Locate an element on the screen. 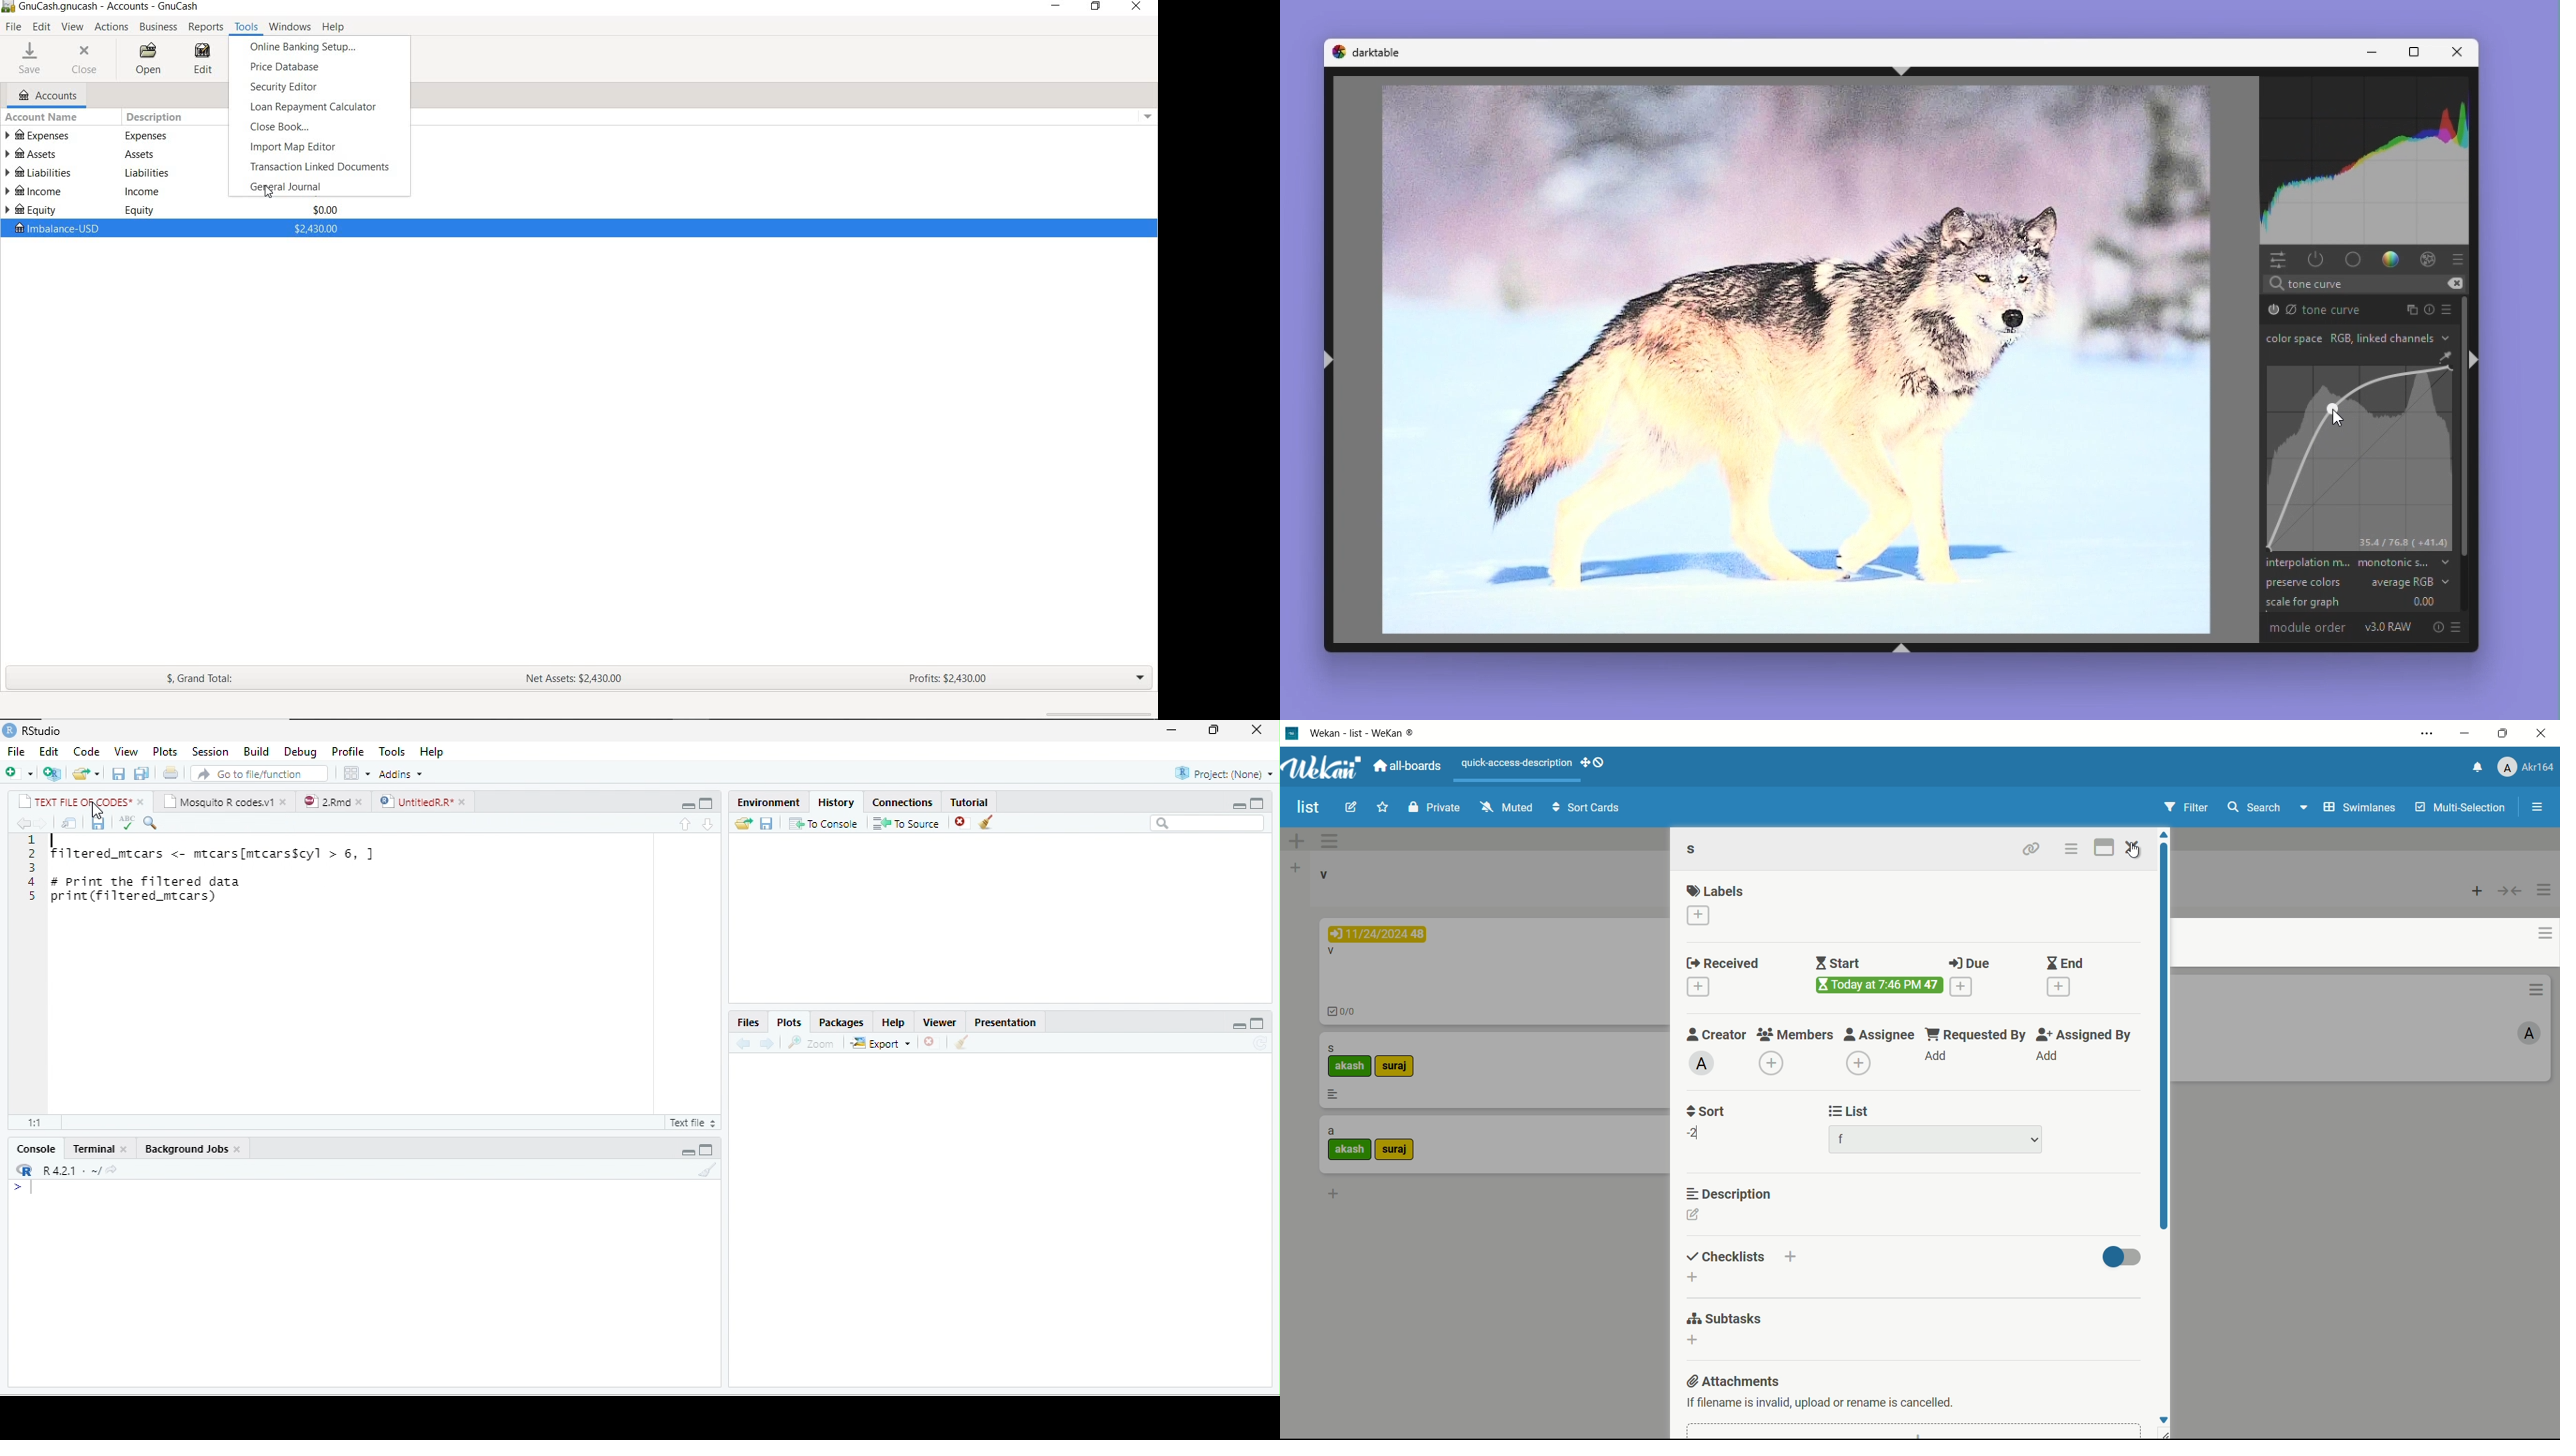 The image size is (2576, 1456). To source is located at coordinates (904, 823).